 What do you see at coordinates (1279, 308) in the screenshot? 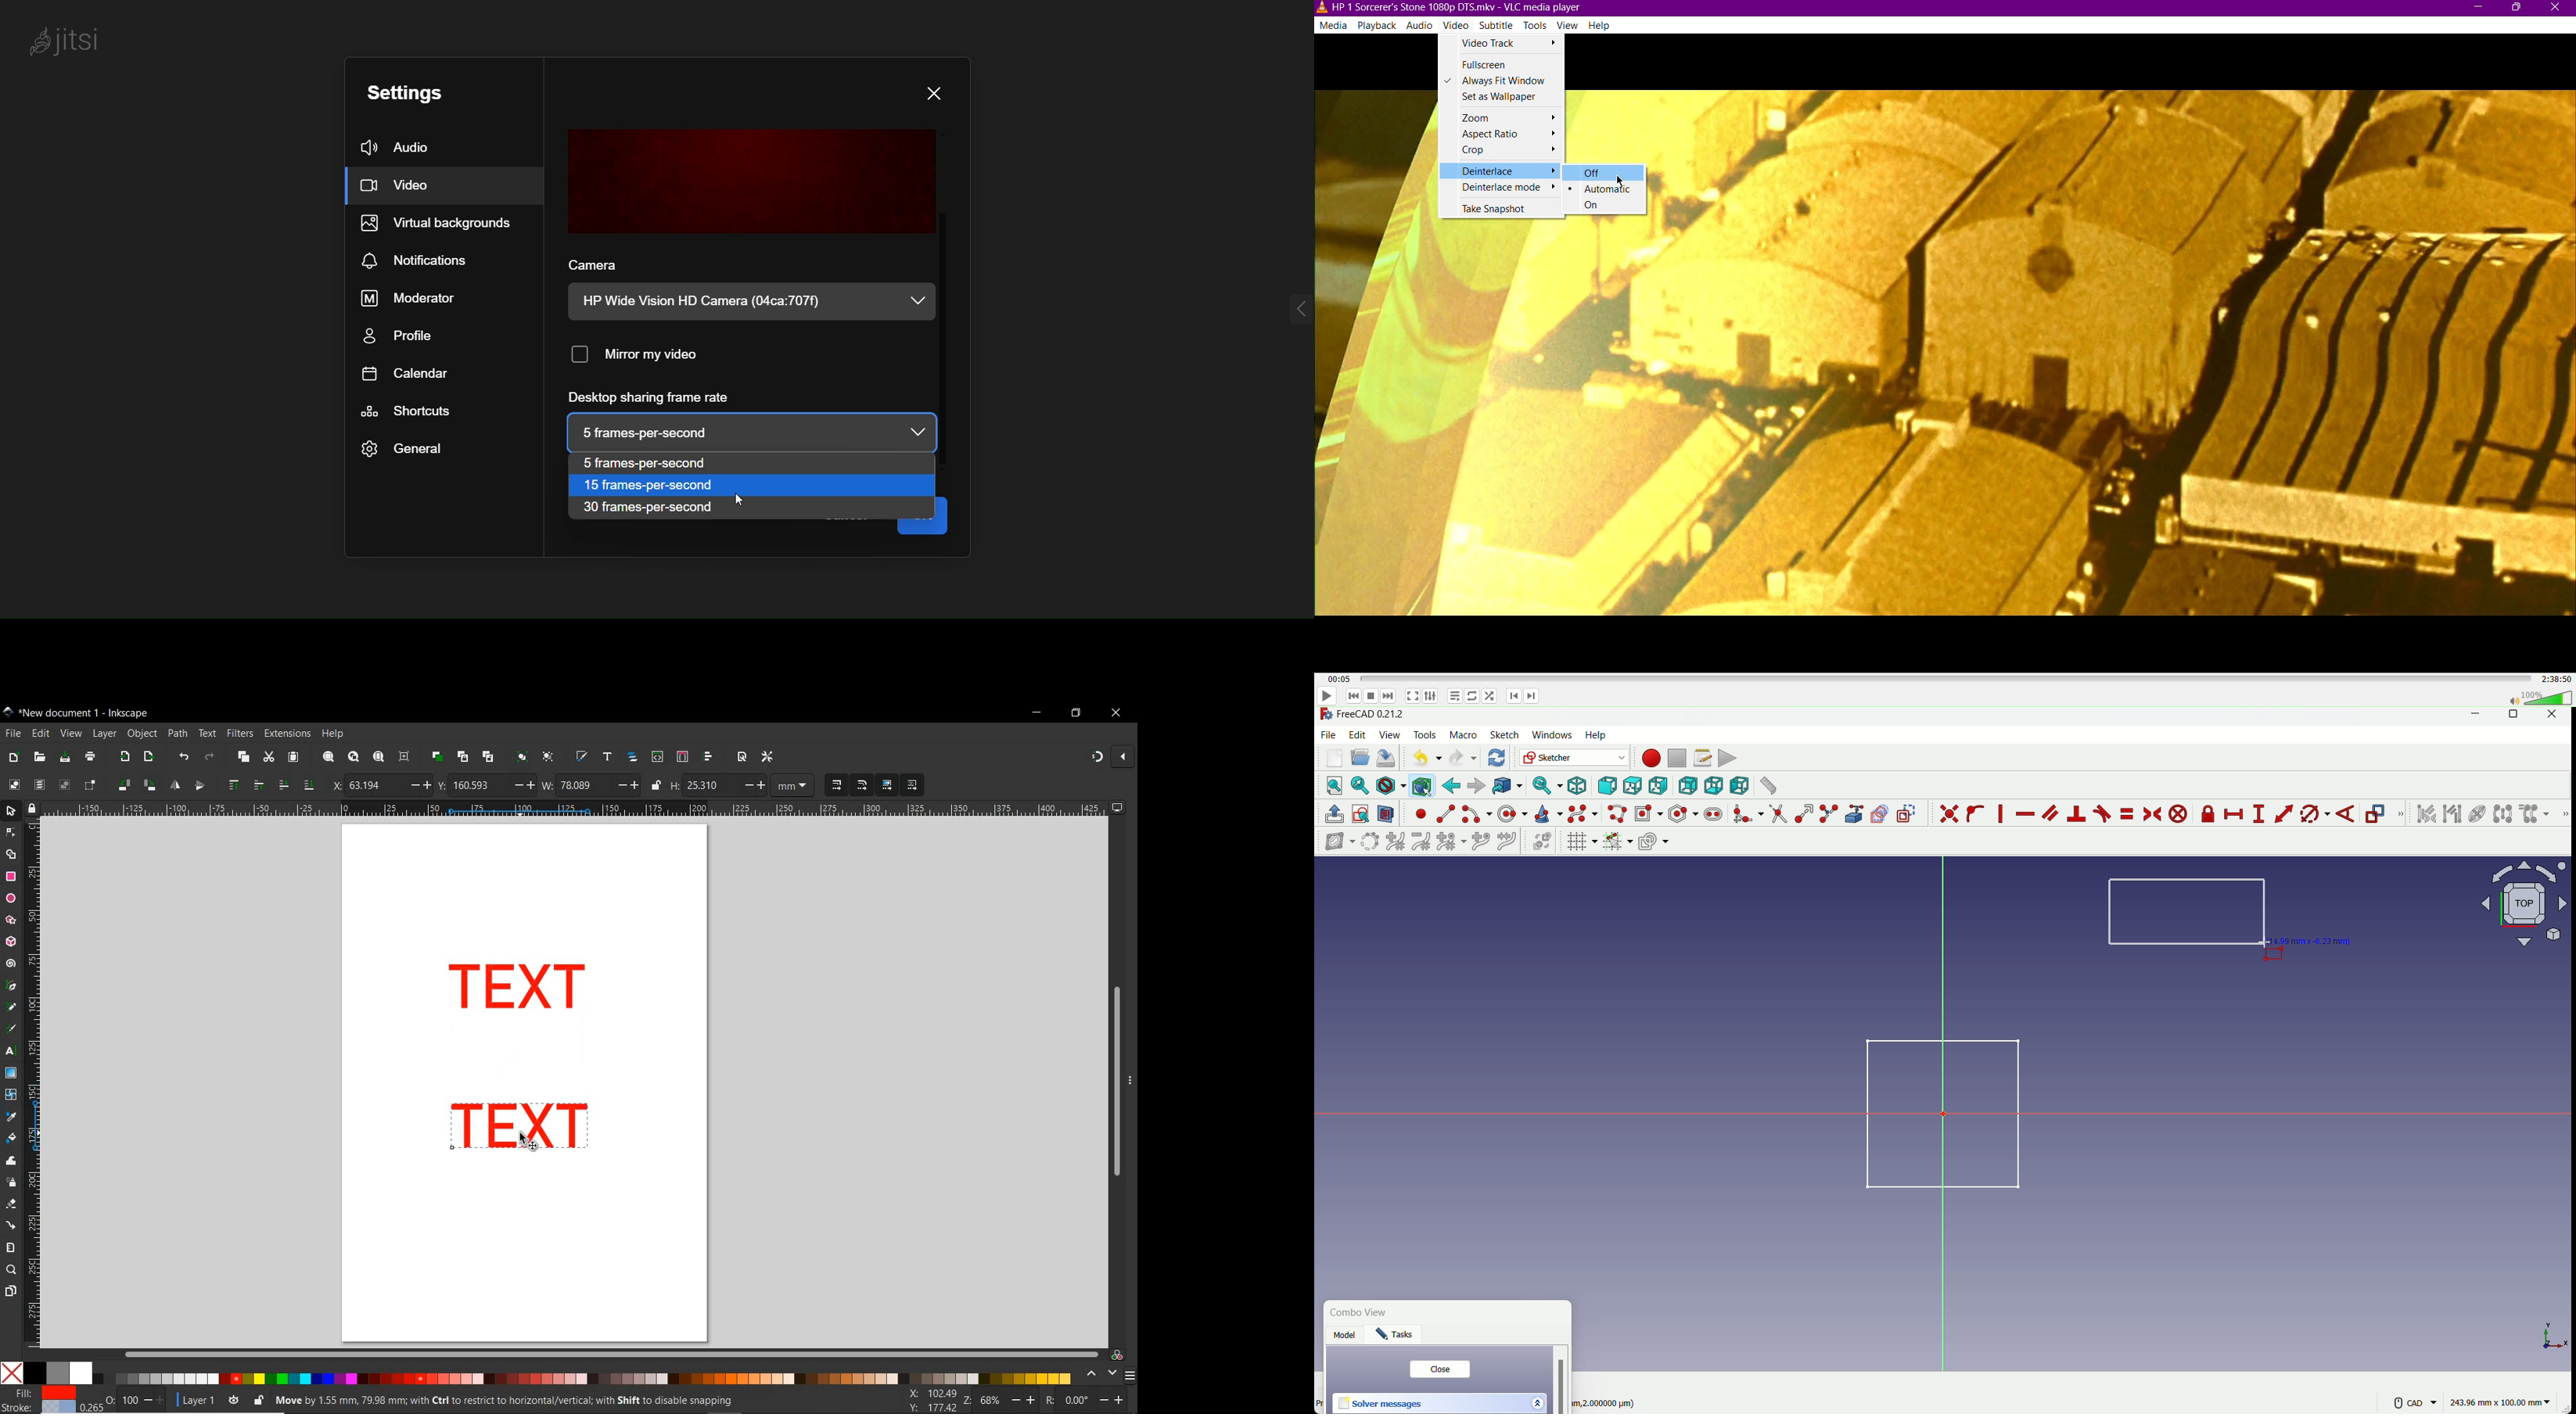
I see `expand` at bounding box center [1279, 308].